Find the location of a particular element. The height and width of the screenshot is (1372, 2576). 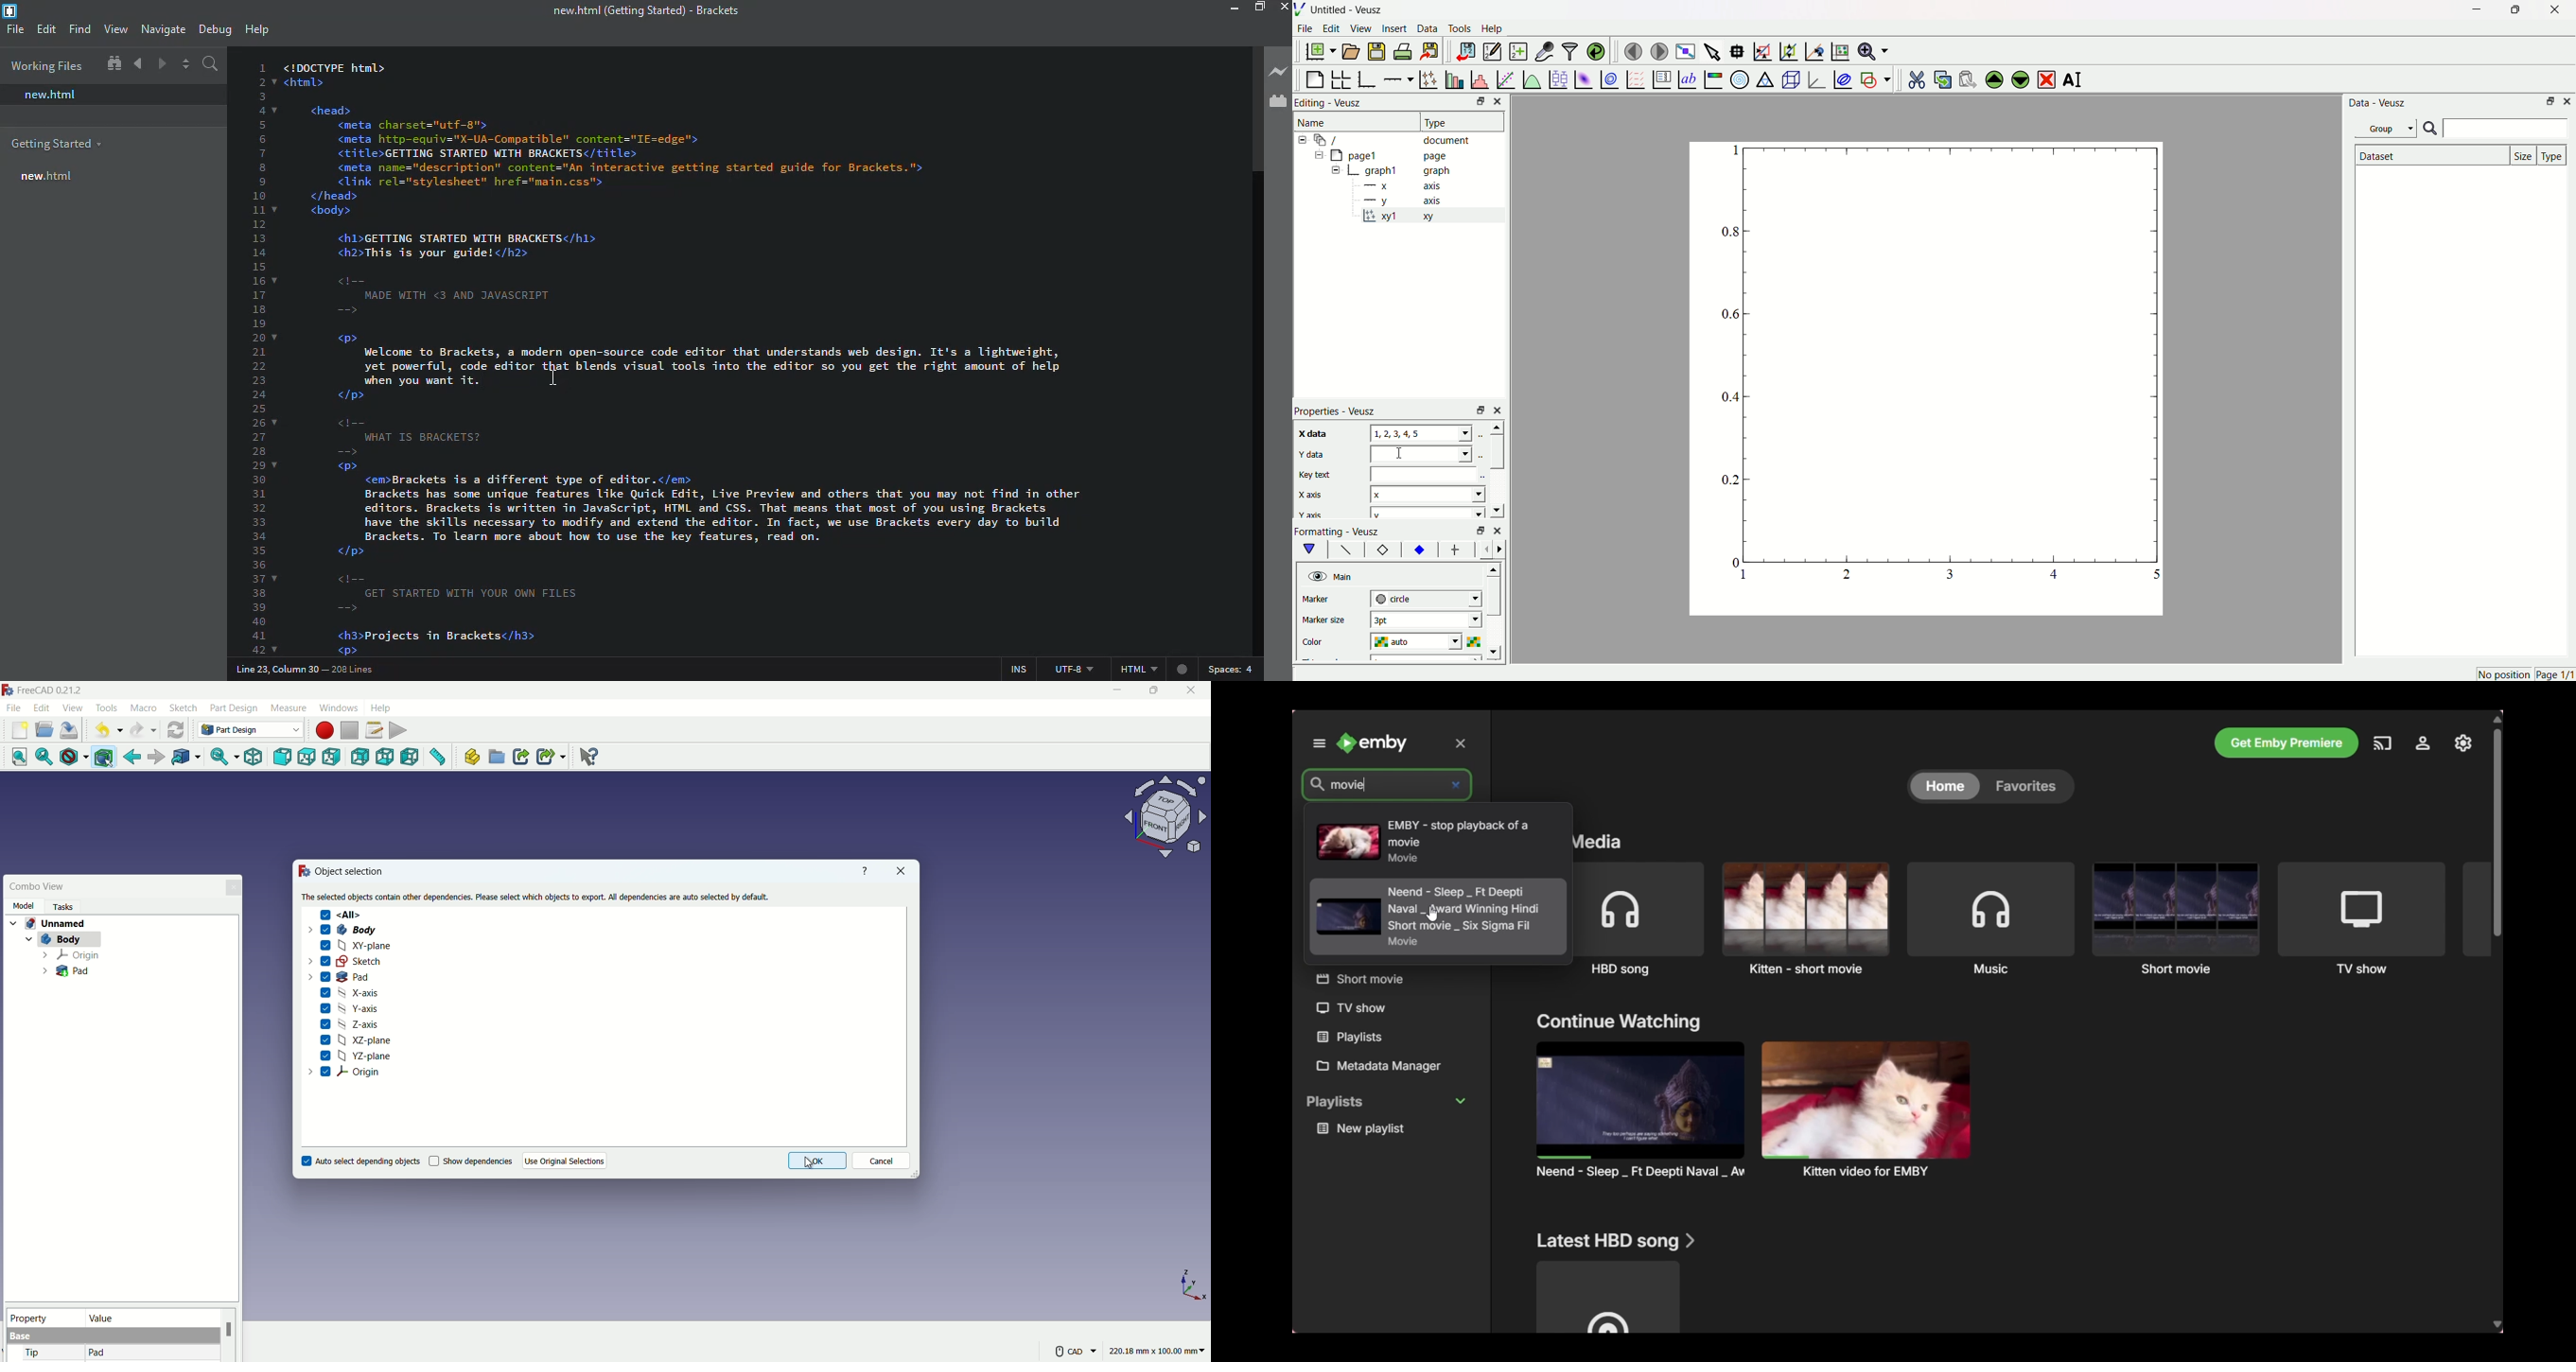

html is located at coordinates (1148, 670).